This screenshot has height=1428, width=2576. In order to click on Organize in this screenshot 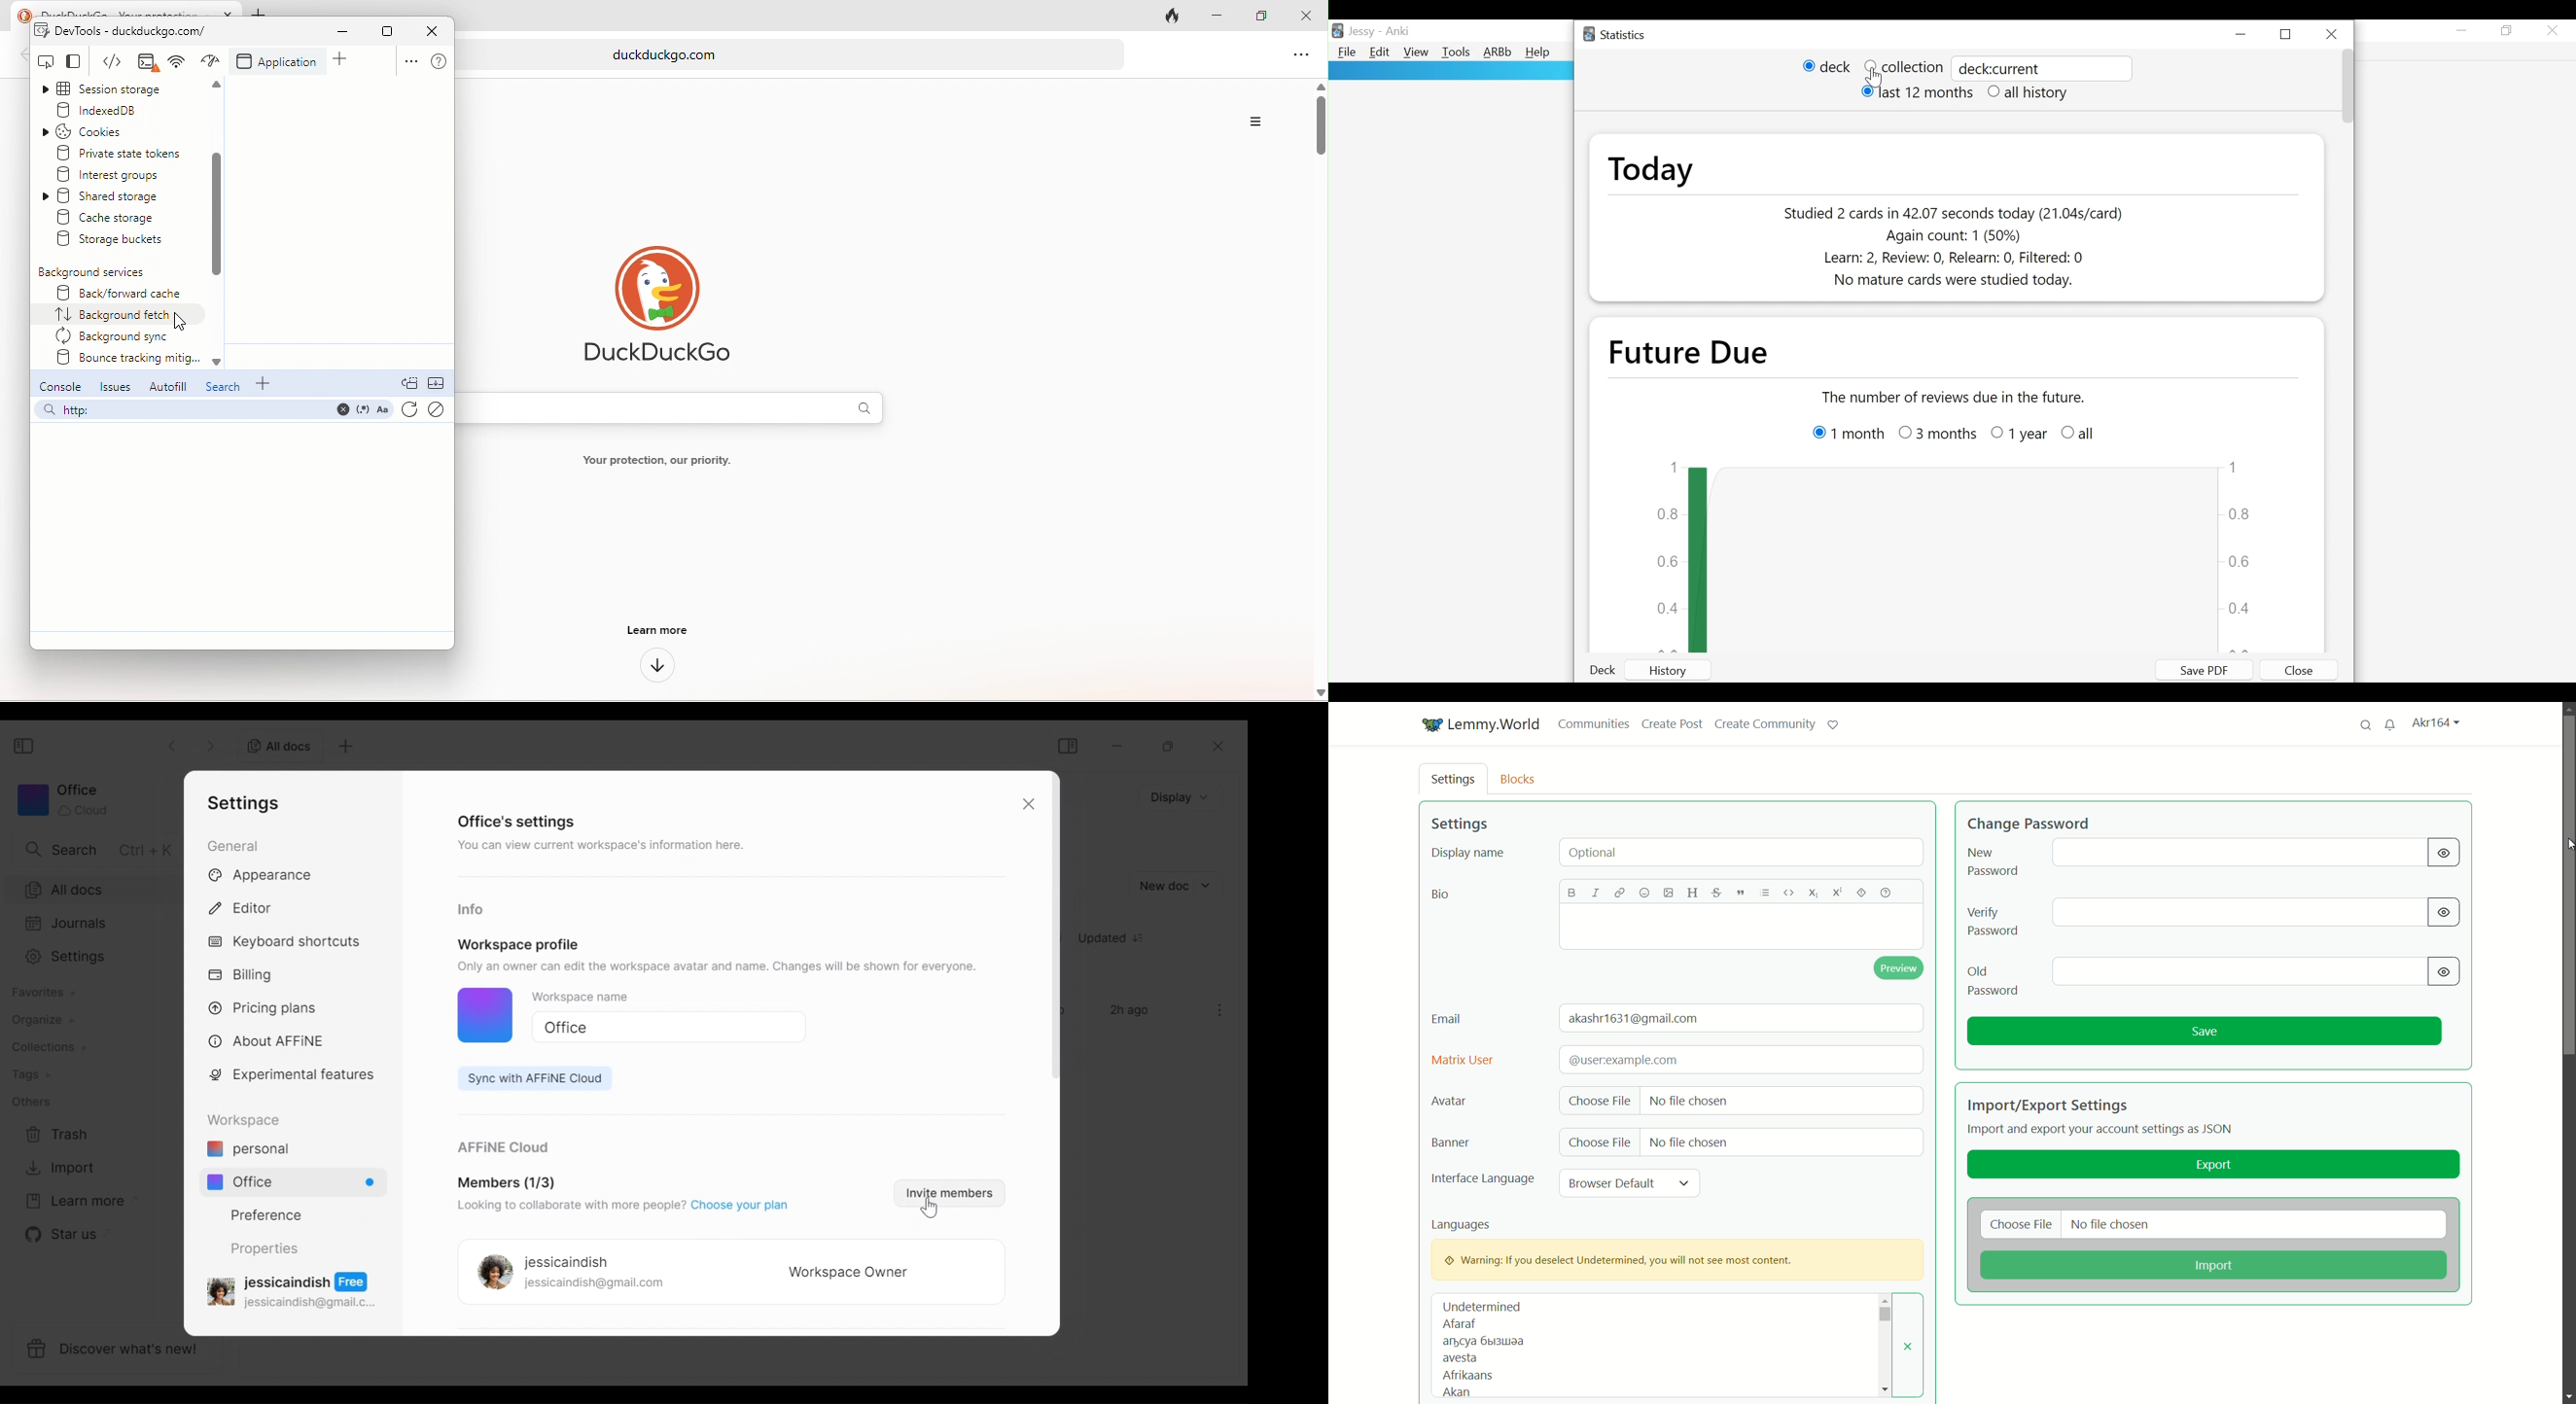, I will do `click(36, 1020)`.